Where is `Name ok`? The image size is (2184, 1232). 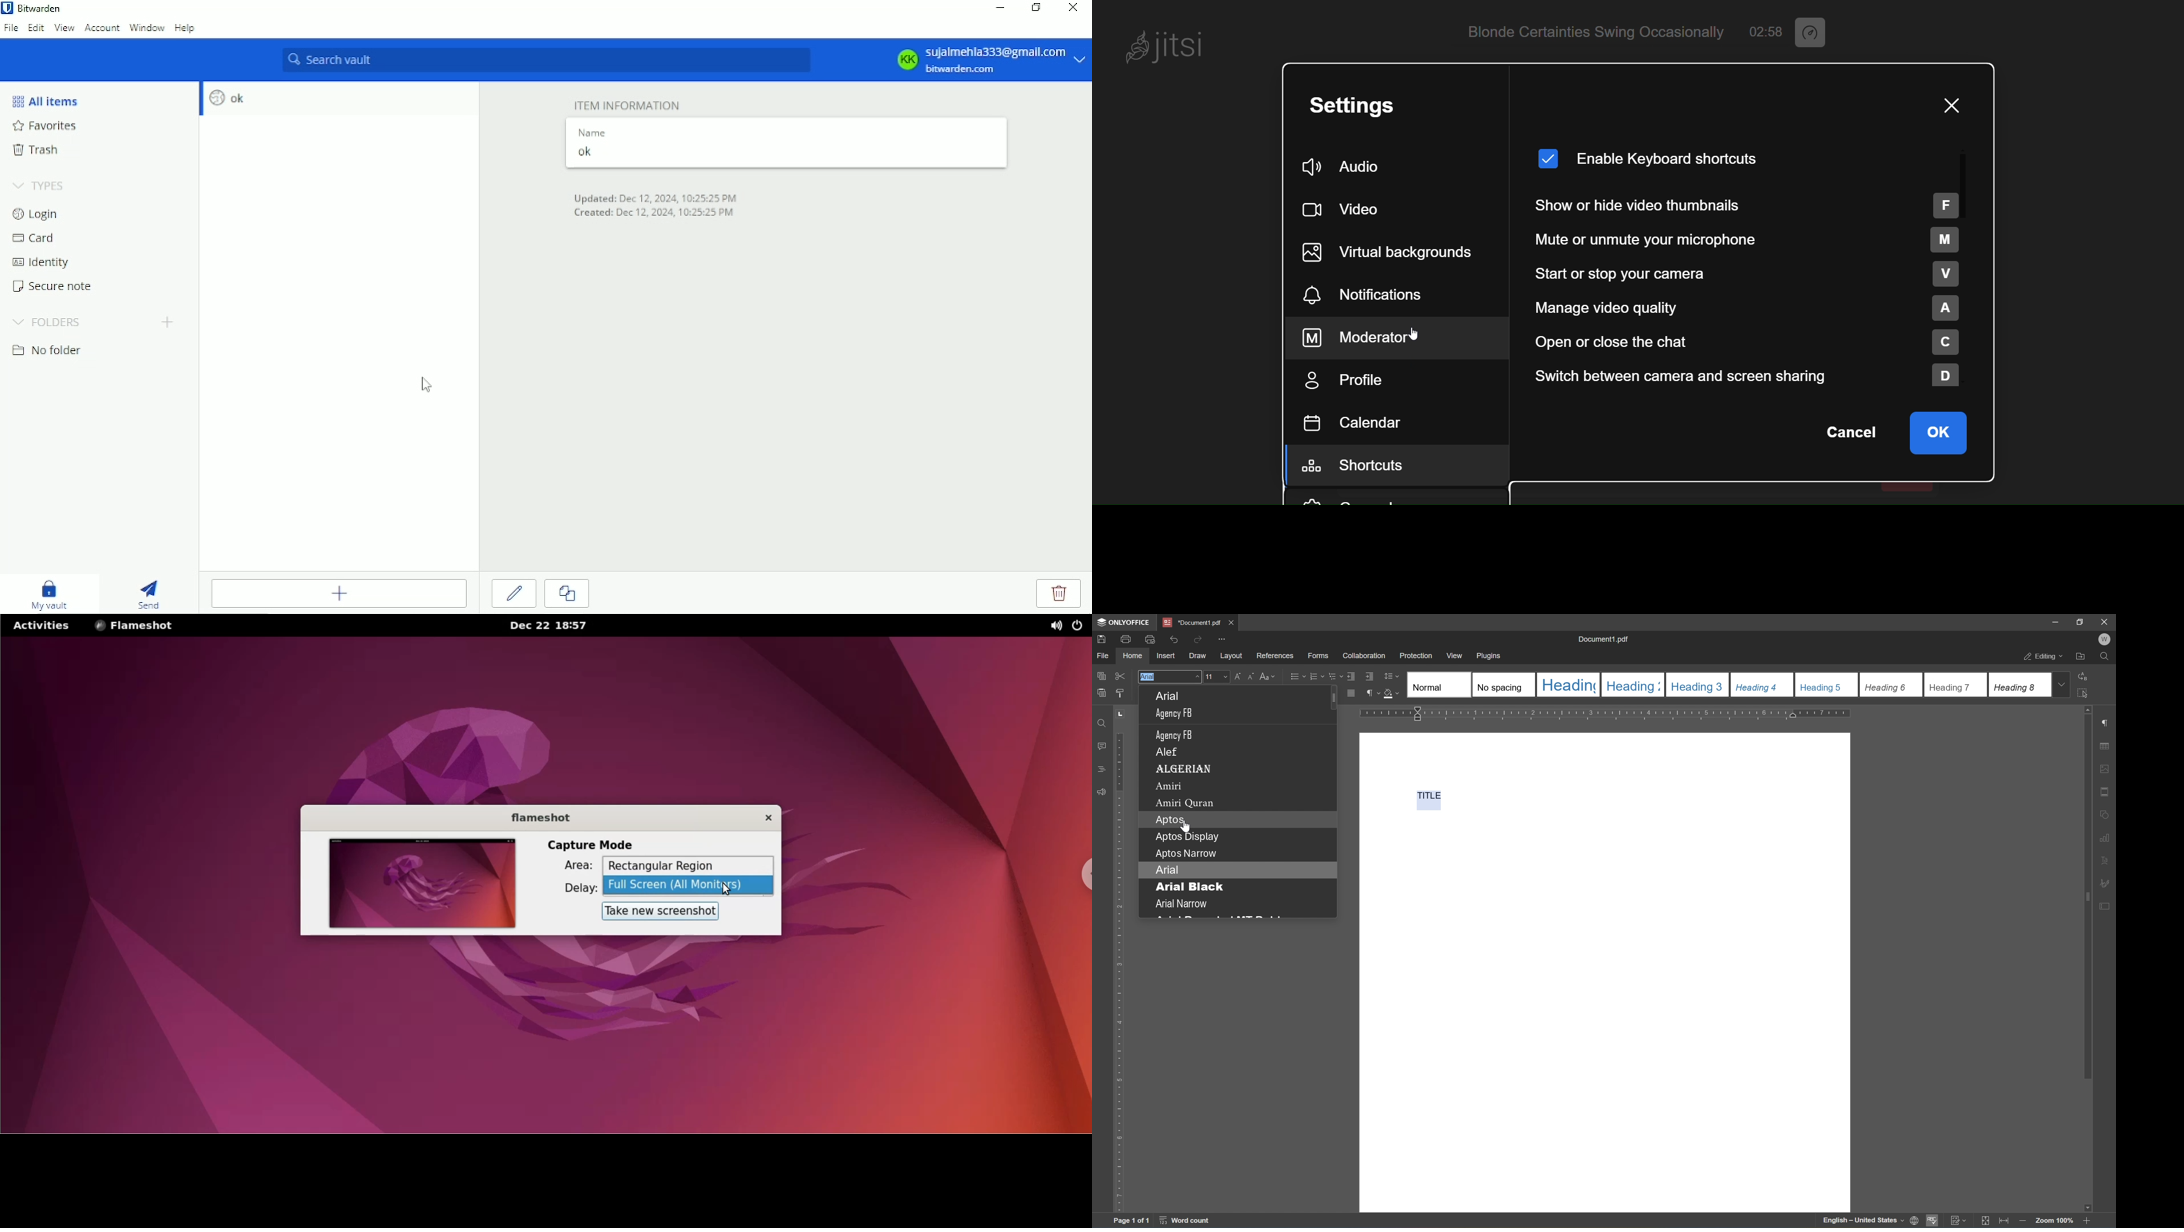 Name ok is located at coordinates (593, 145).